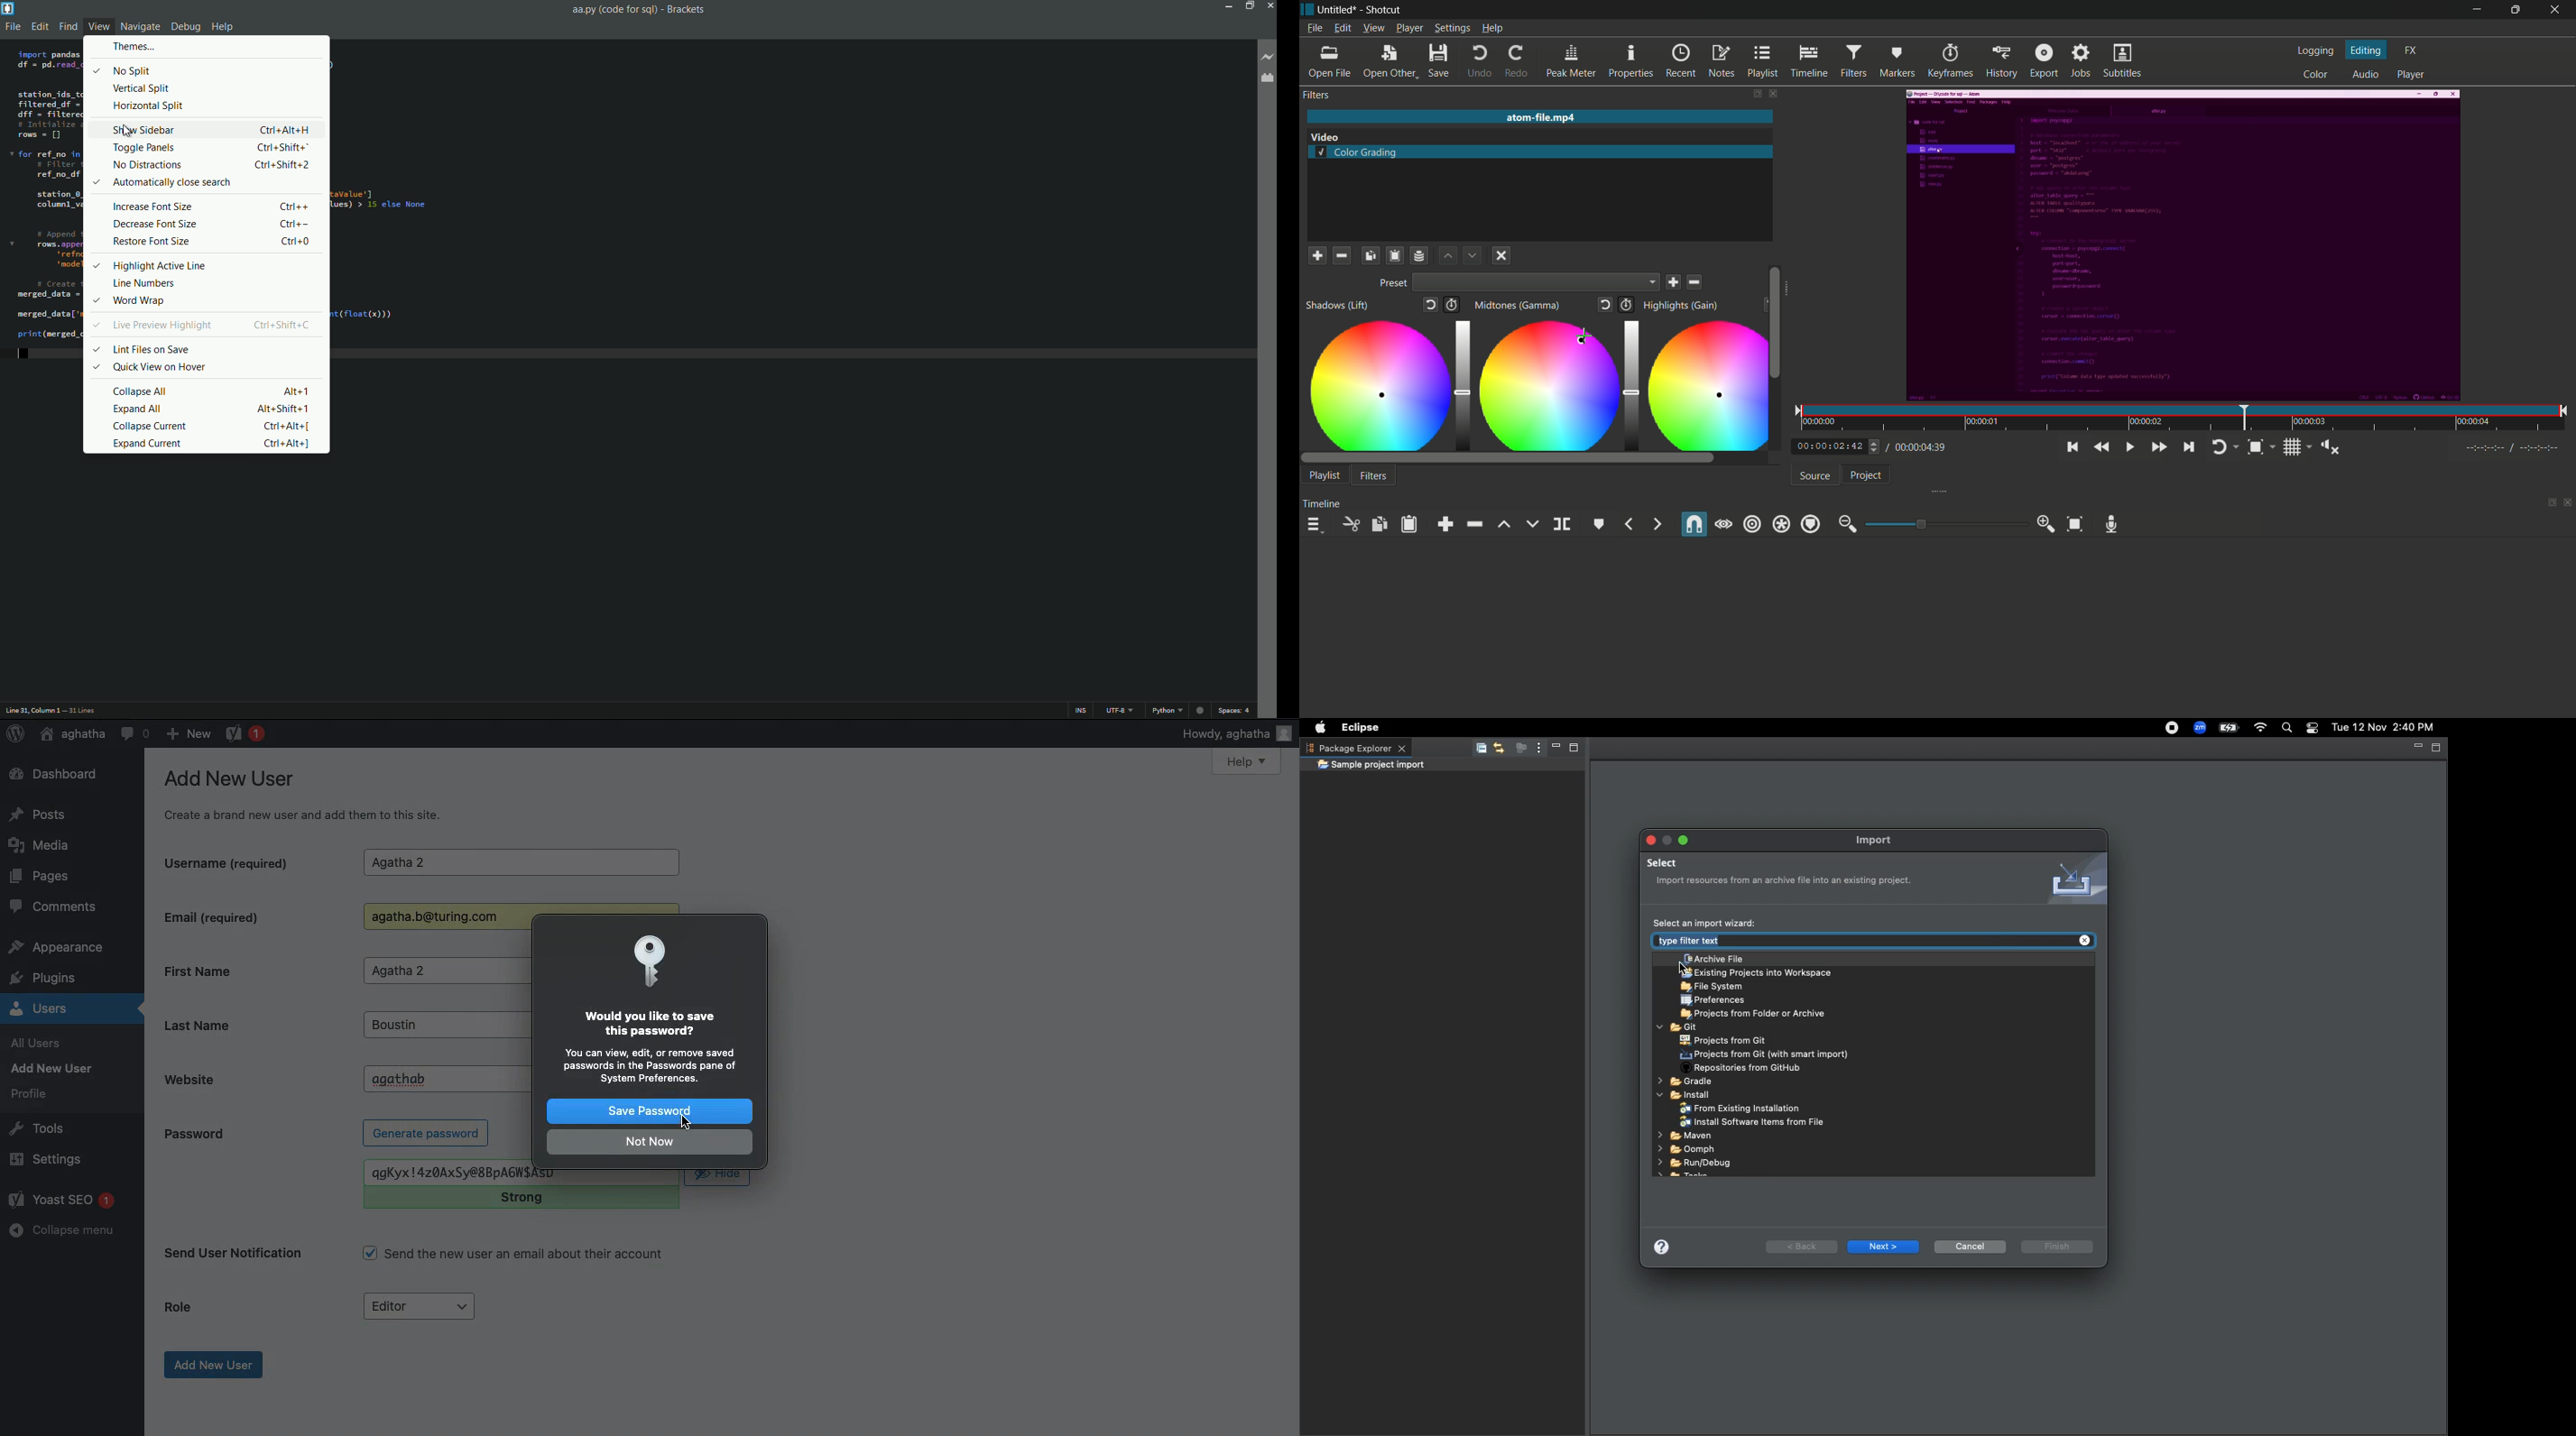 This screenshot has height=1456, width=2576. Describe the element at coordinates (1503, 525) in the screenshot. I see `lift` at that location.